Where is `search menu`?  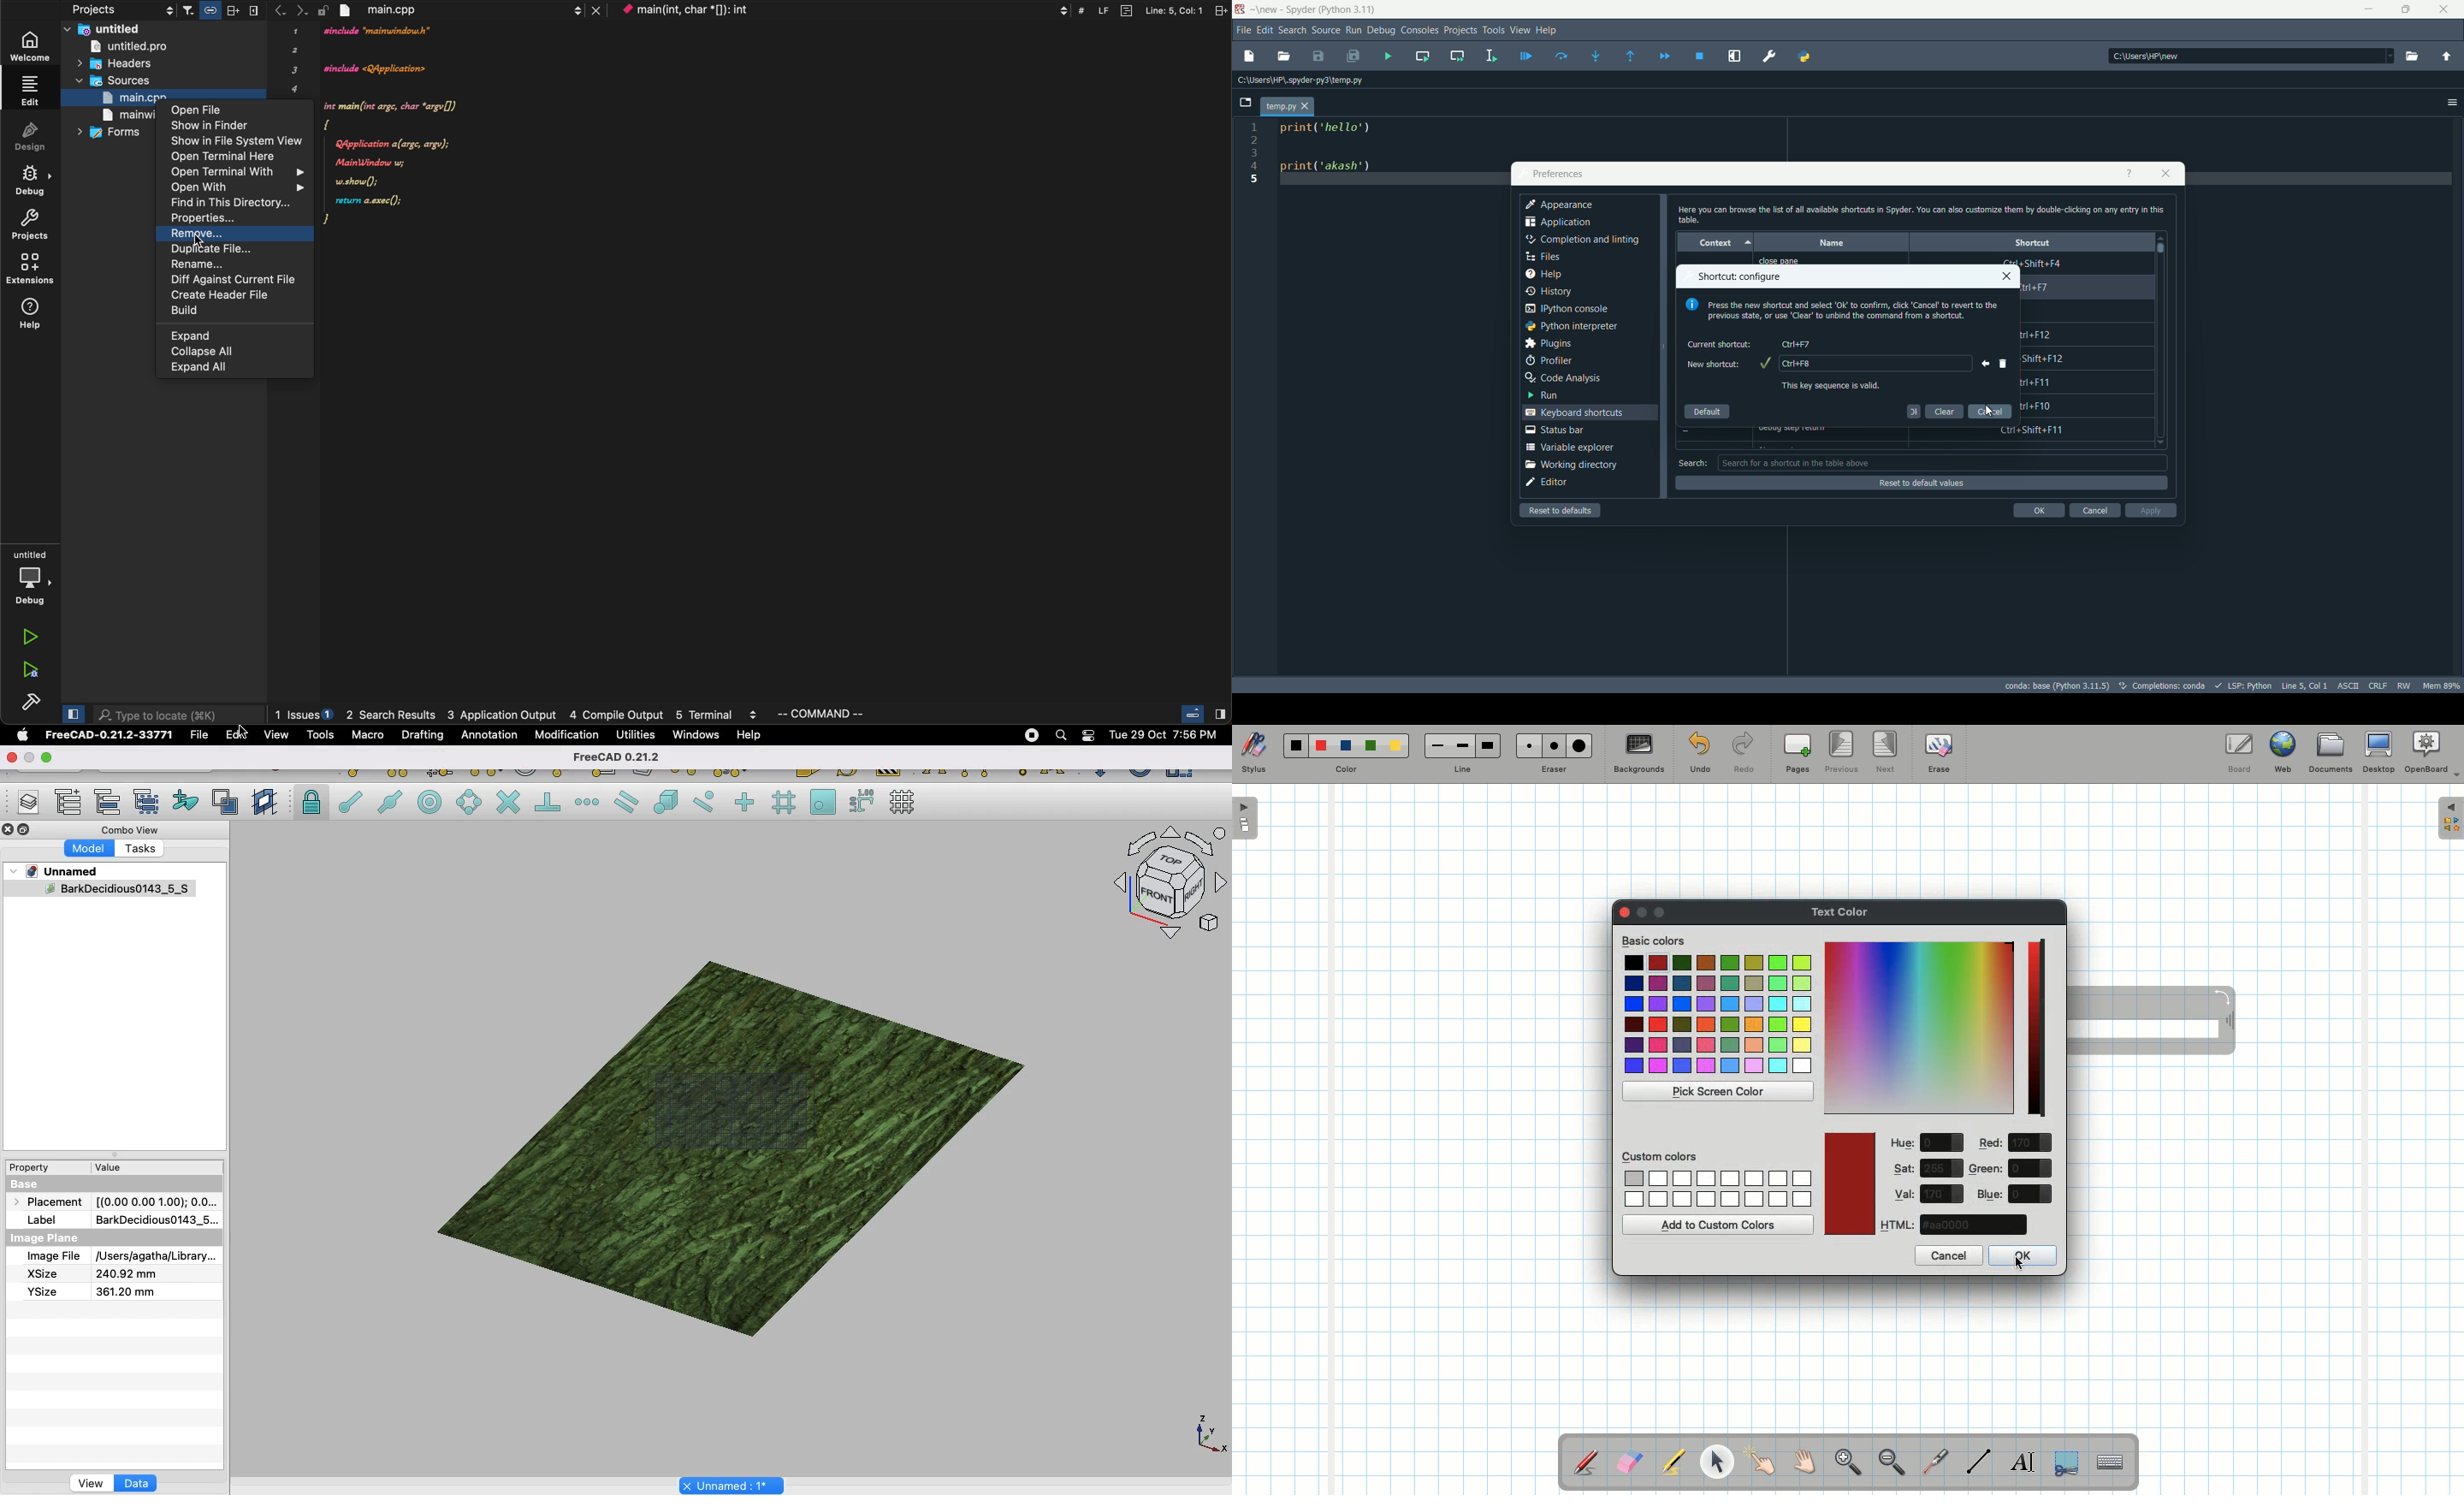
search menu is located at coordinates (1293, 30).